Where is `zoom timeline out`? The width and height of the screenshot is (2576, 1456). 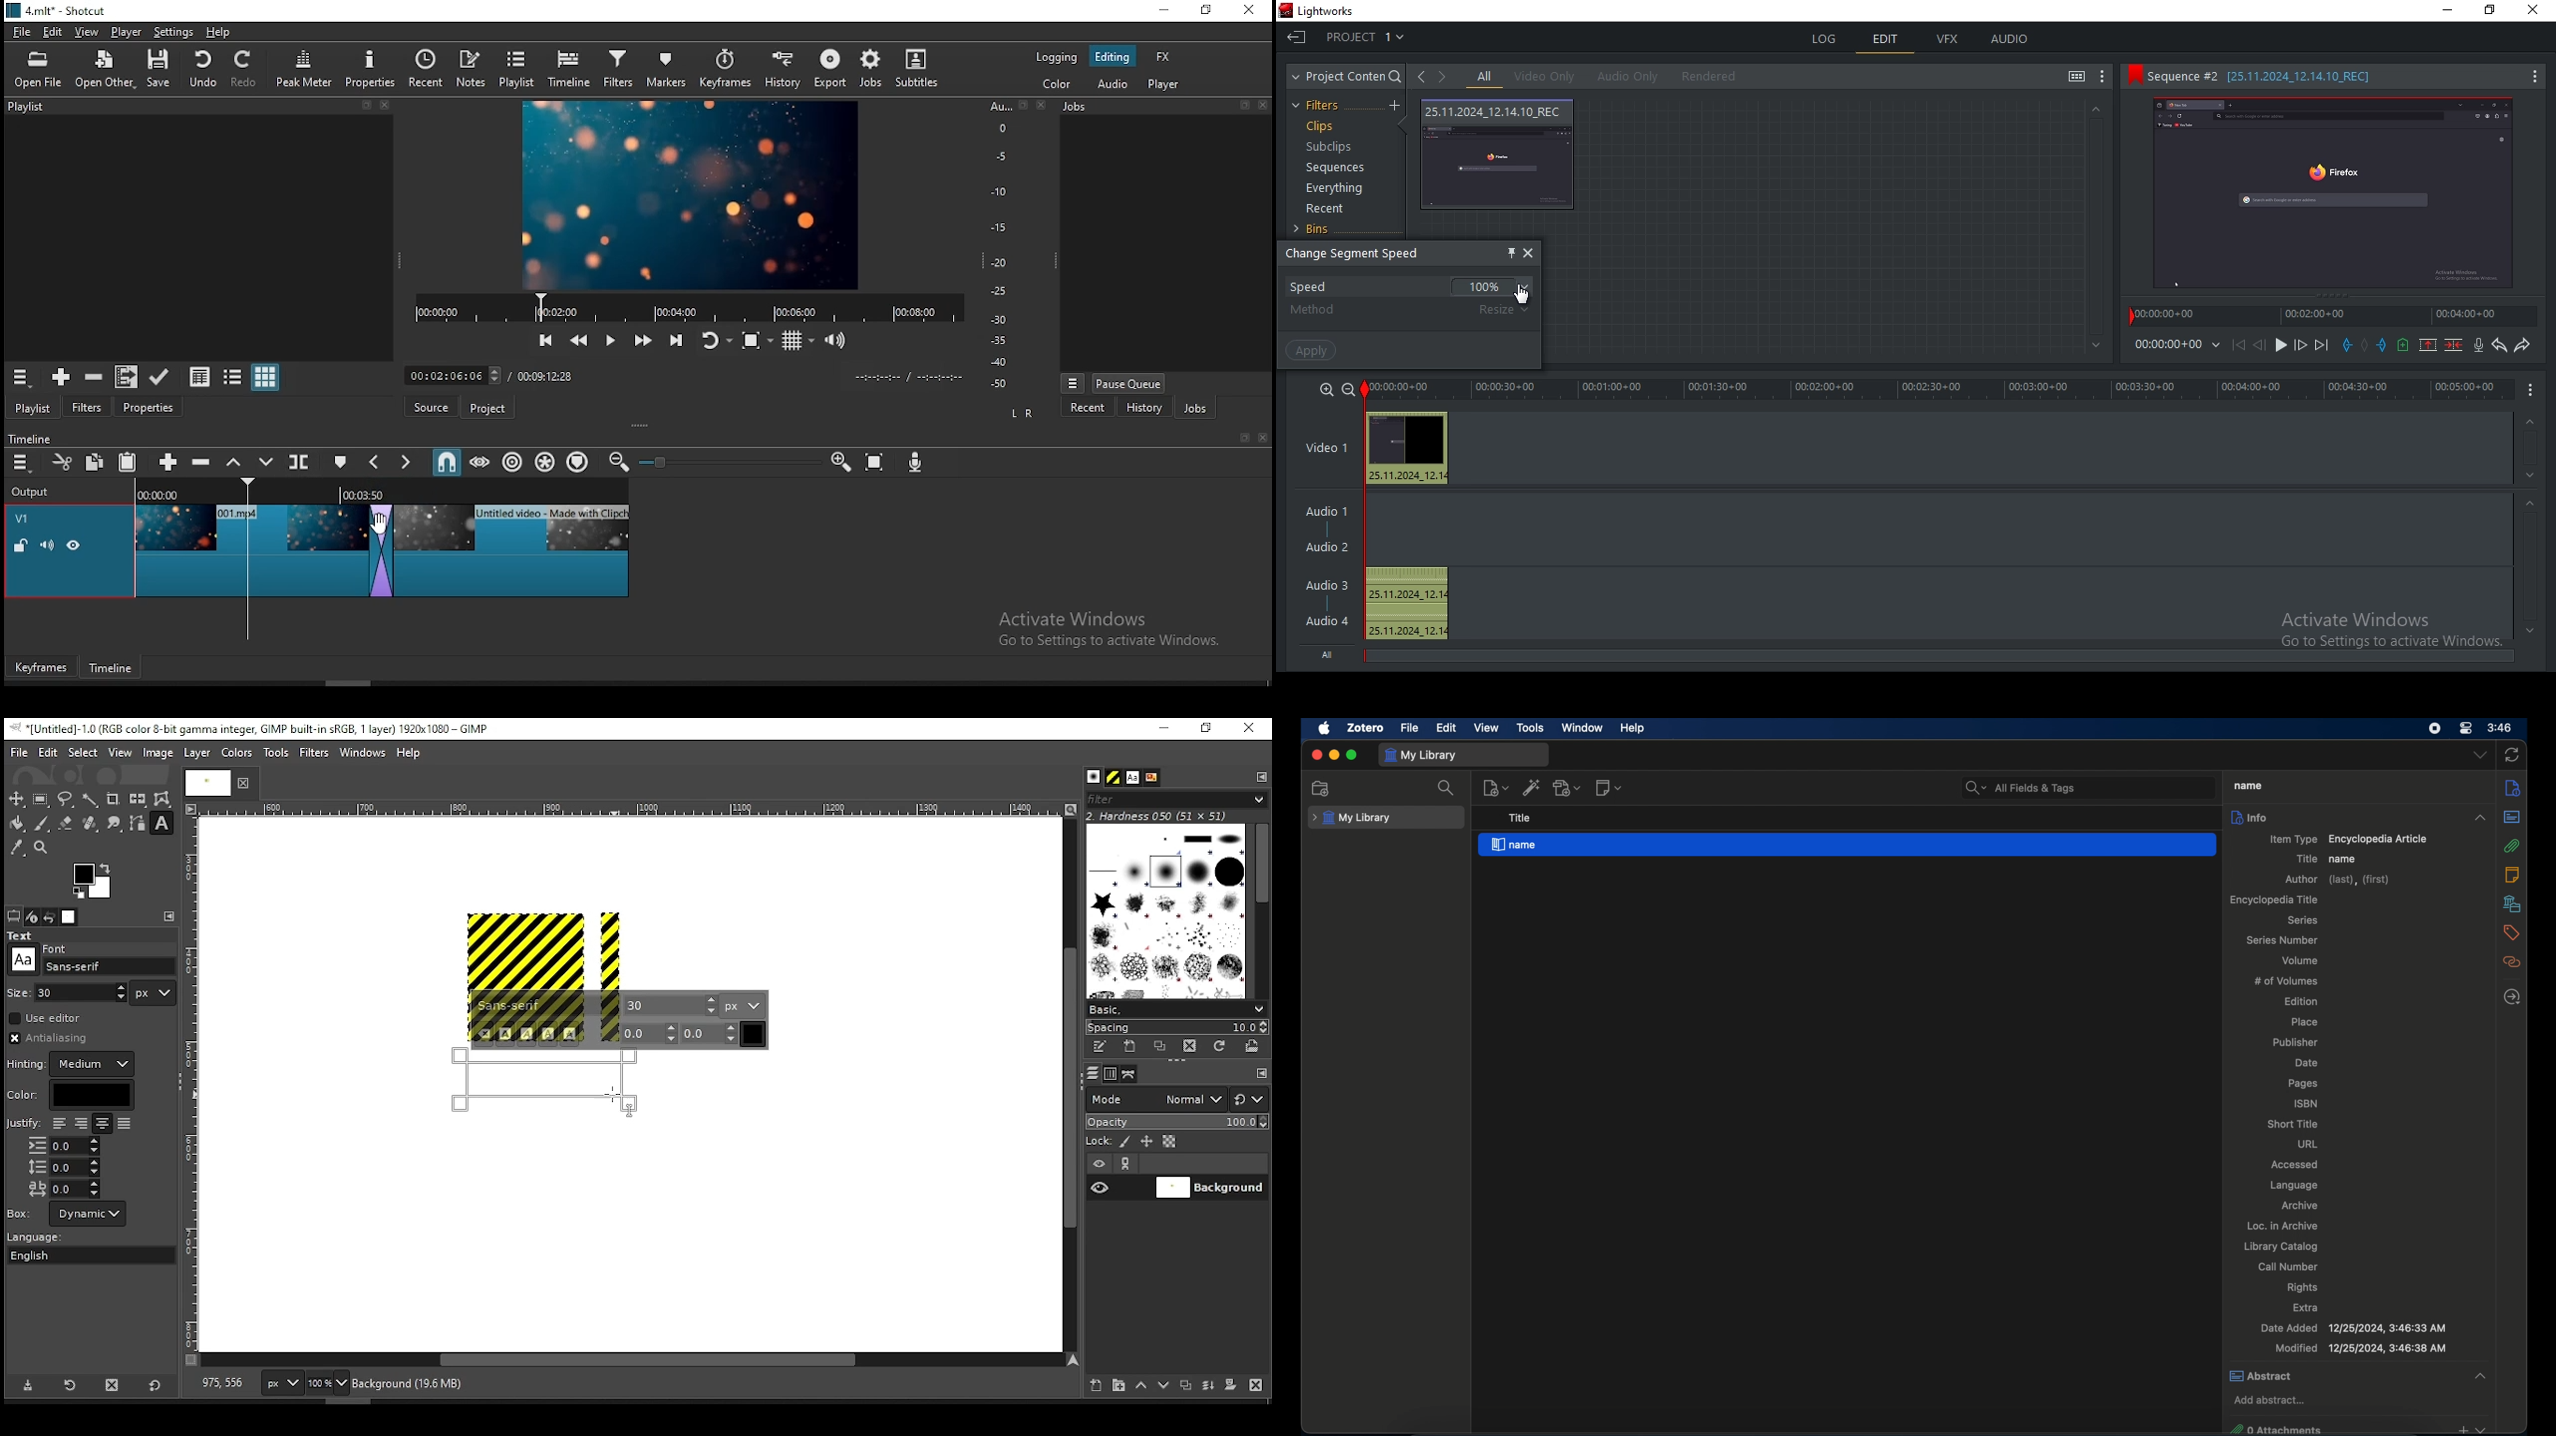
zoom timeline out is located at coordinates (617, 463).